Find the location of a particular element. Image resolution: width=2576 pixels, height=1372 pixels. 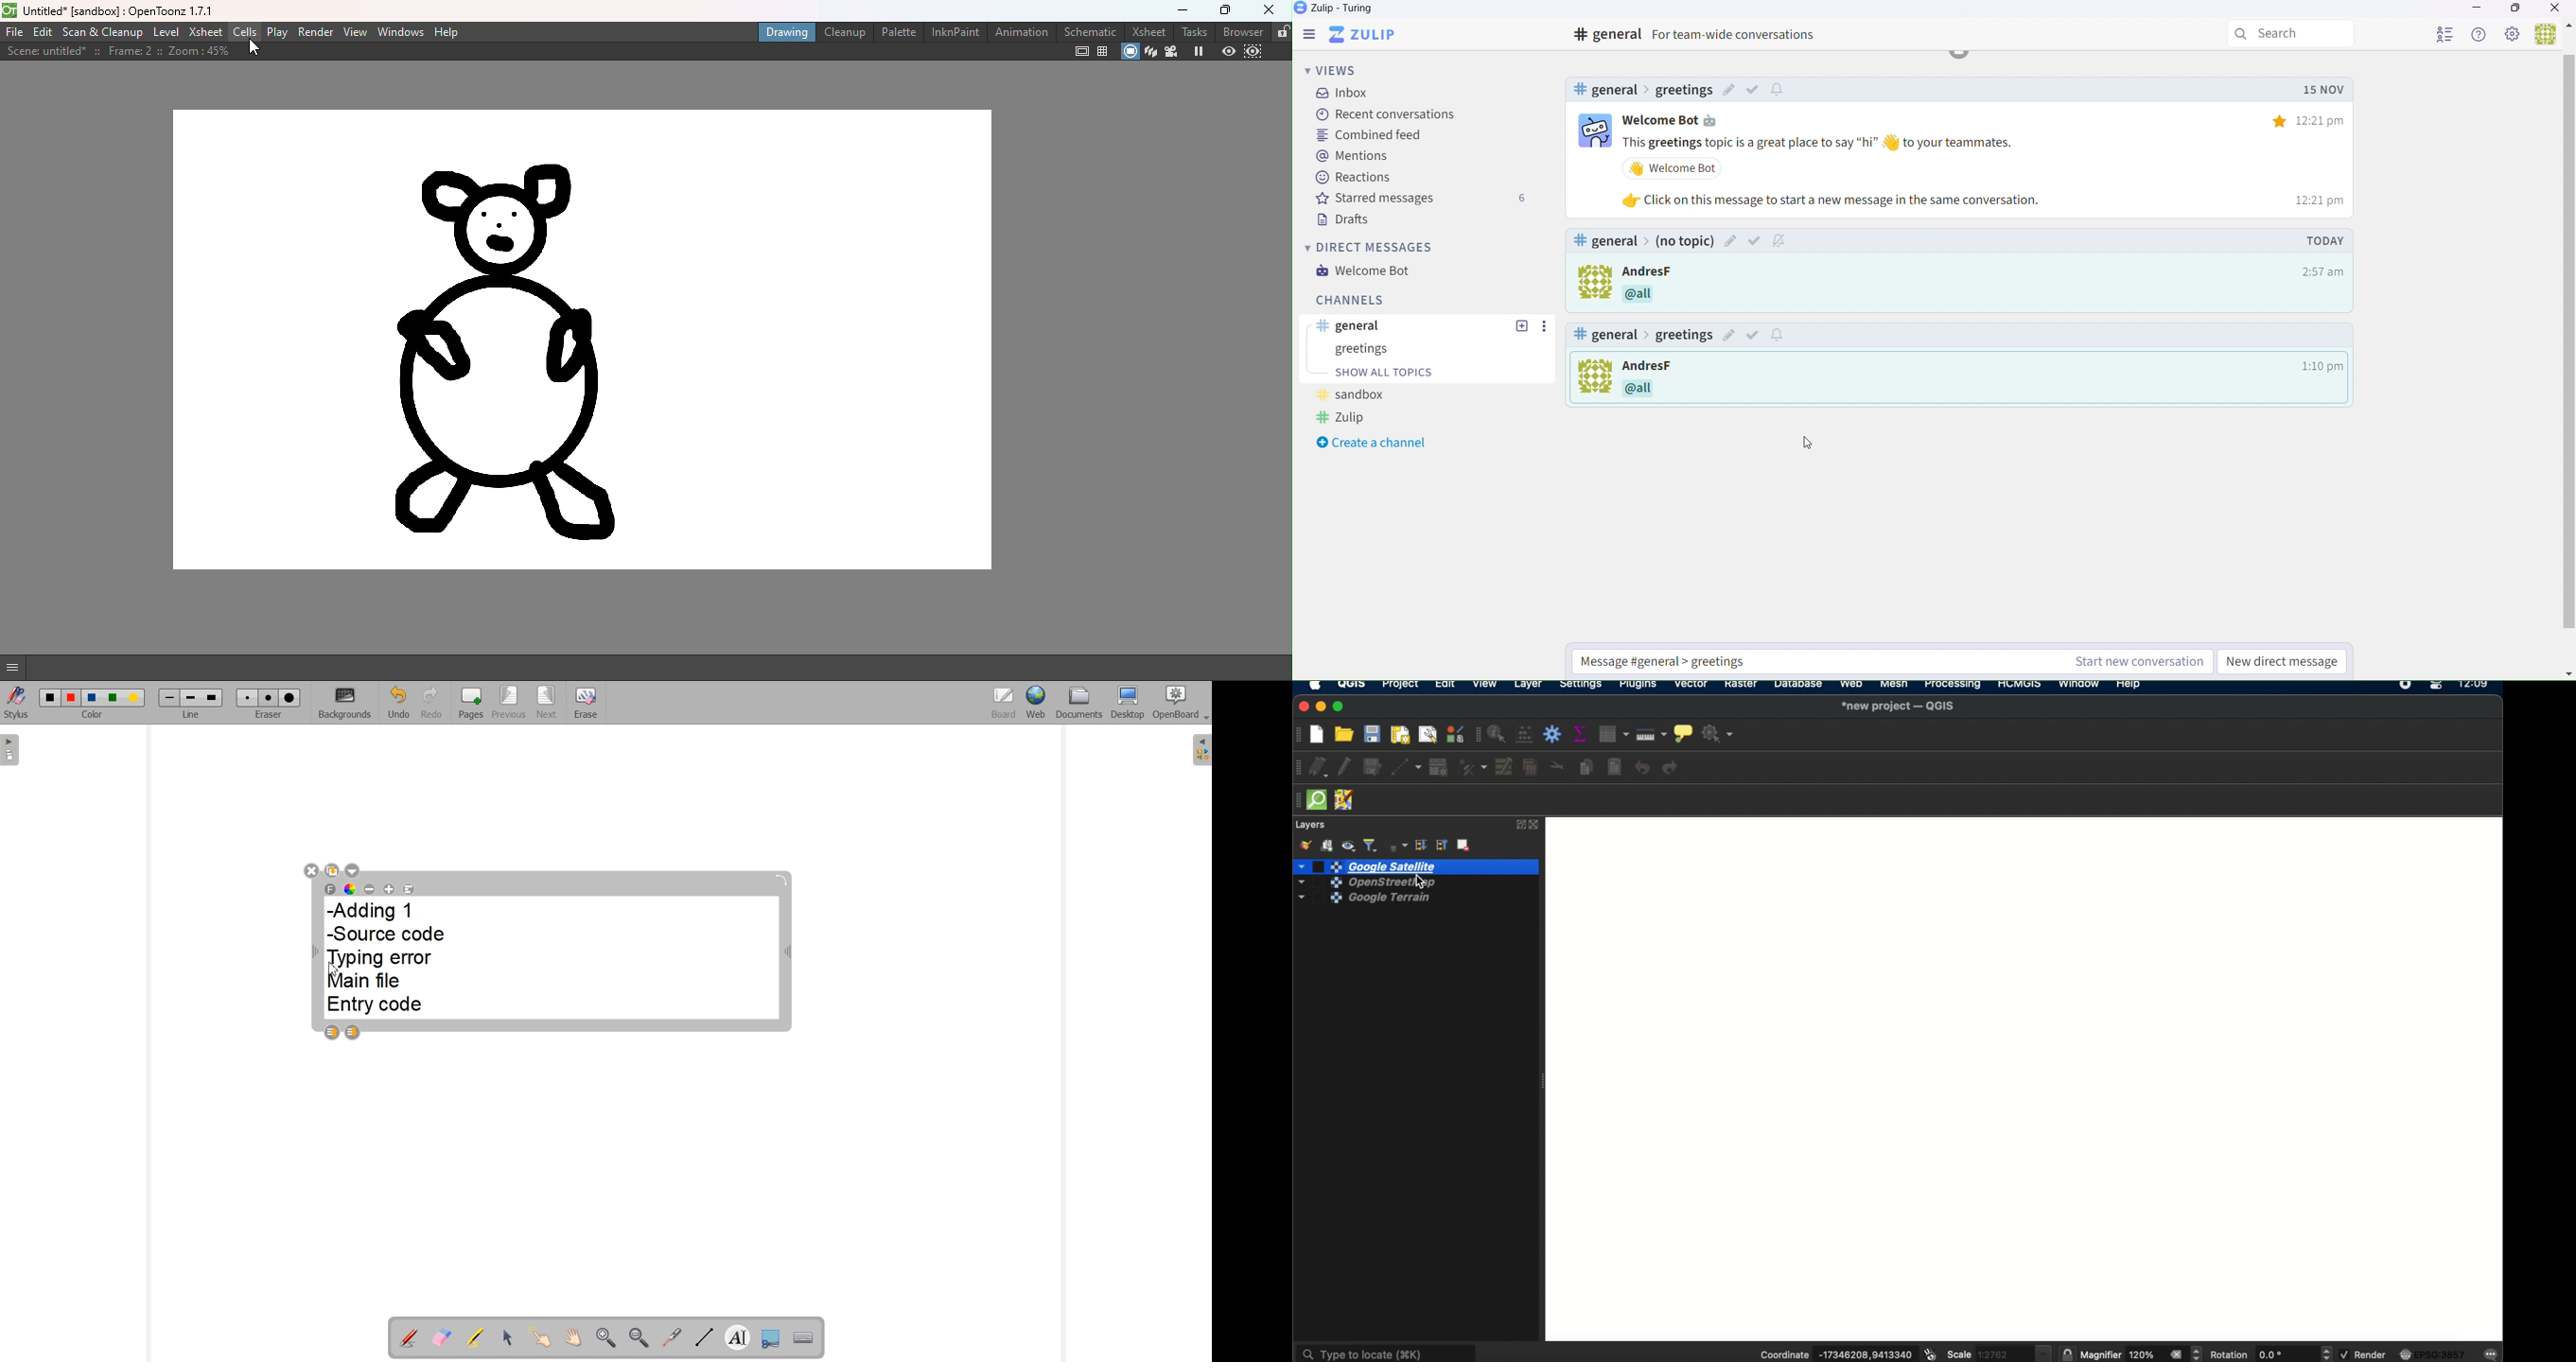

Text color is located at coordinates (350, 889).